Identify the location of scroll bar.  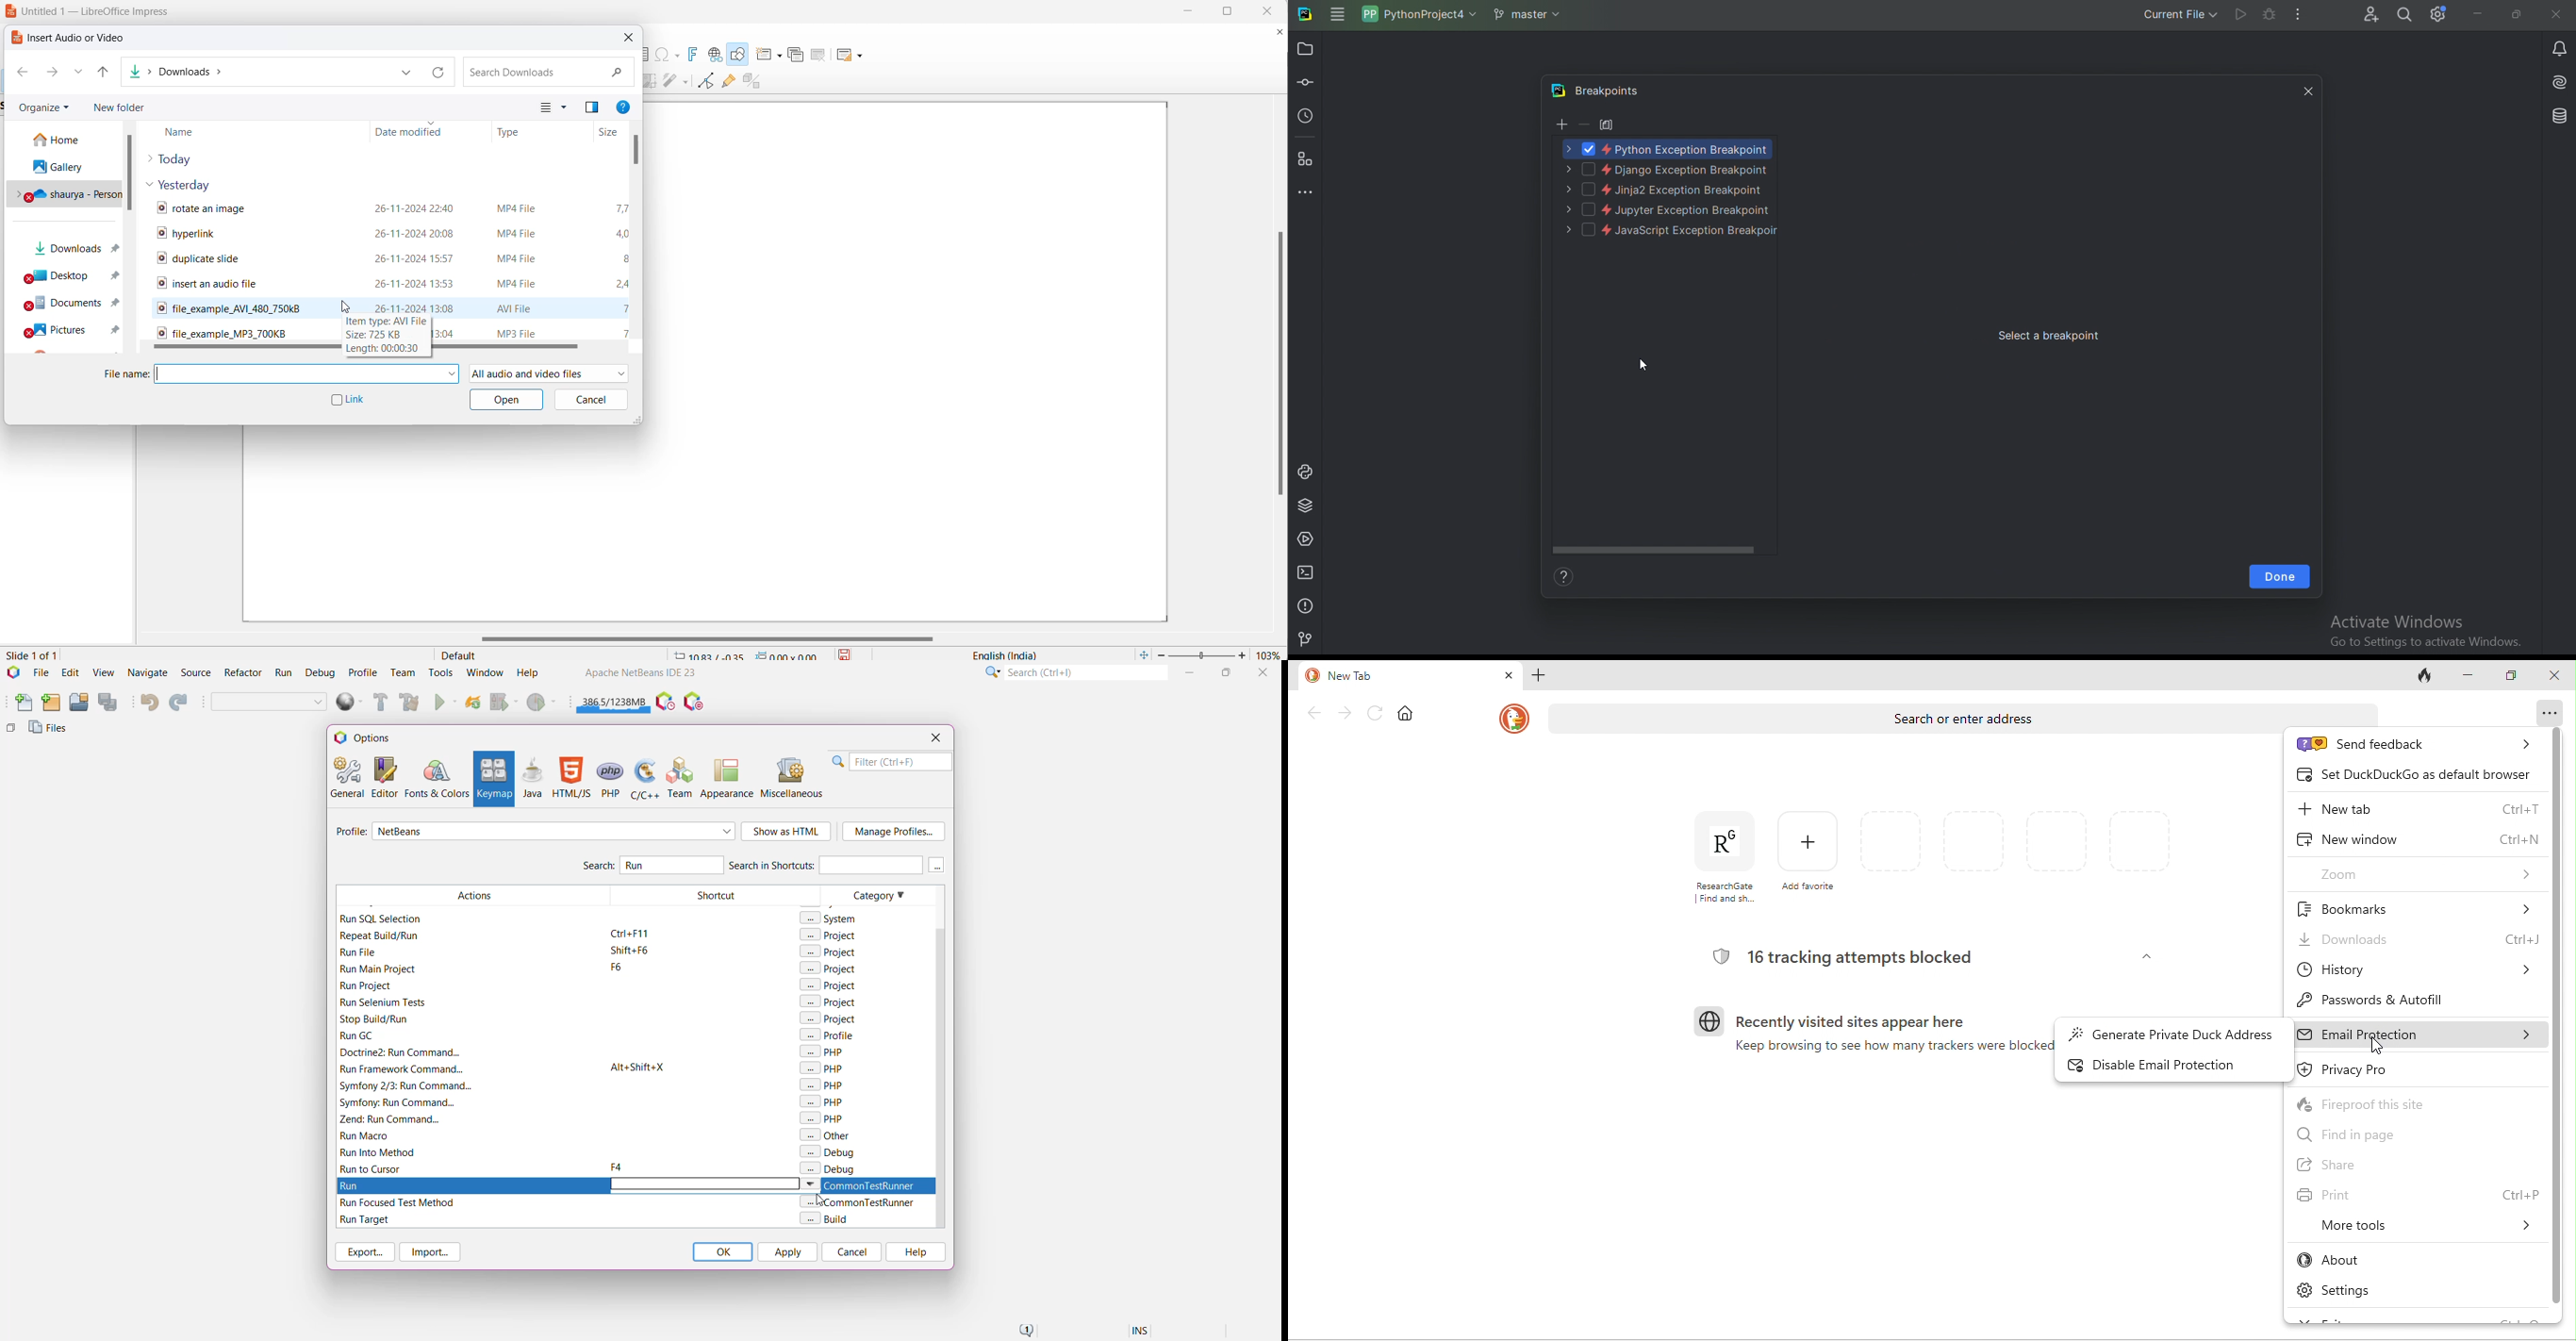
(634, 153).